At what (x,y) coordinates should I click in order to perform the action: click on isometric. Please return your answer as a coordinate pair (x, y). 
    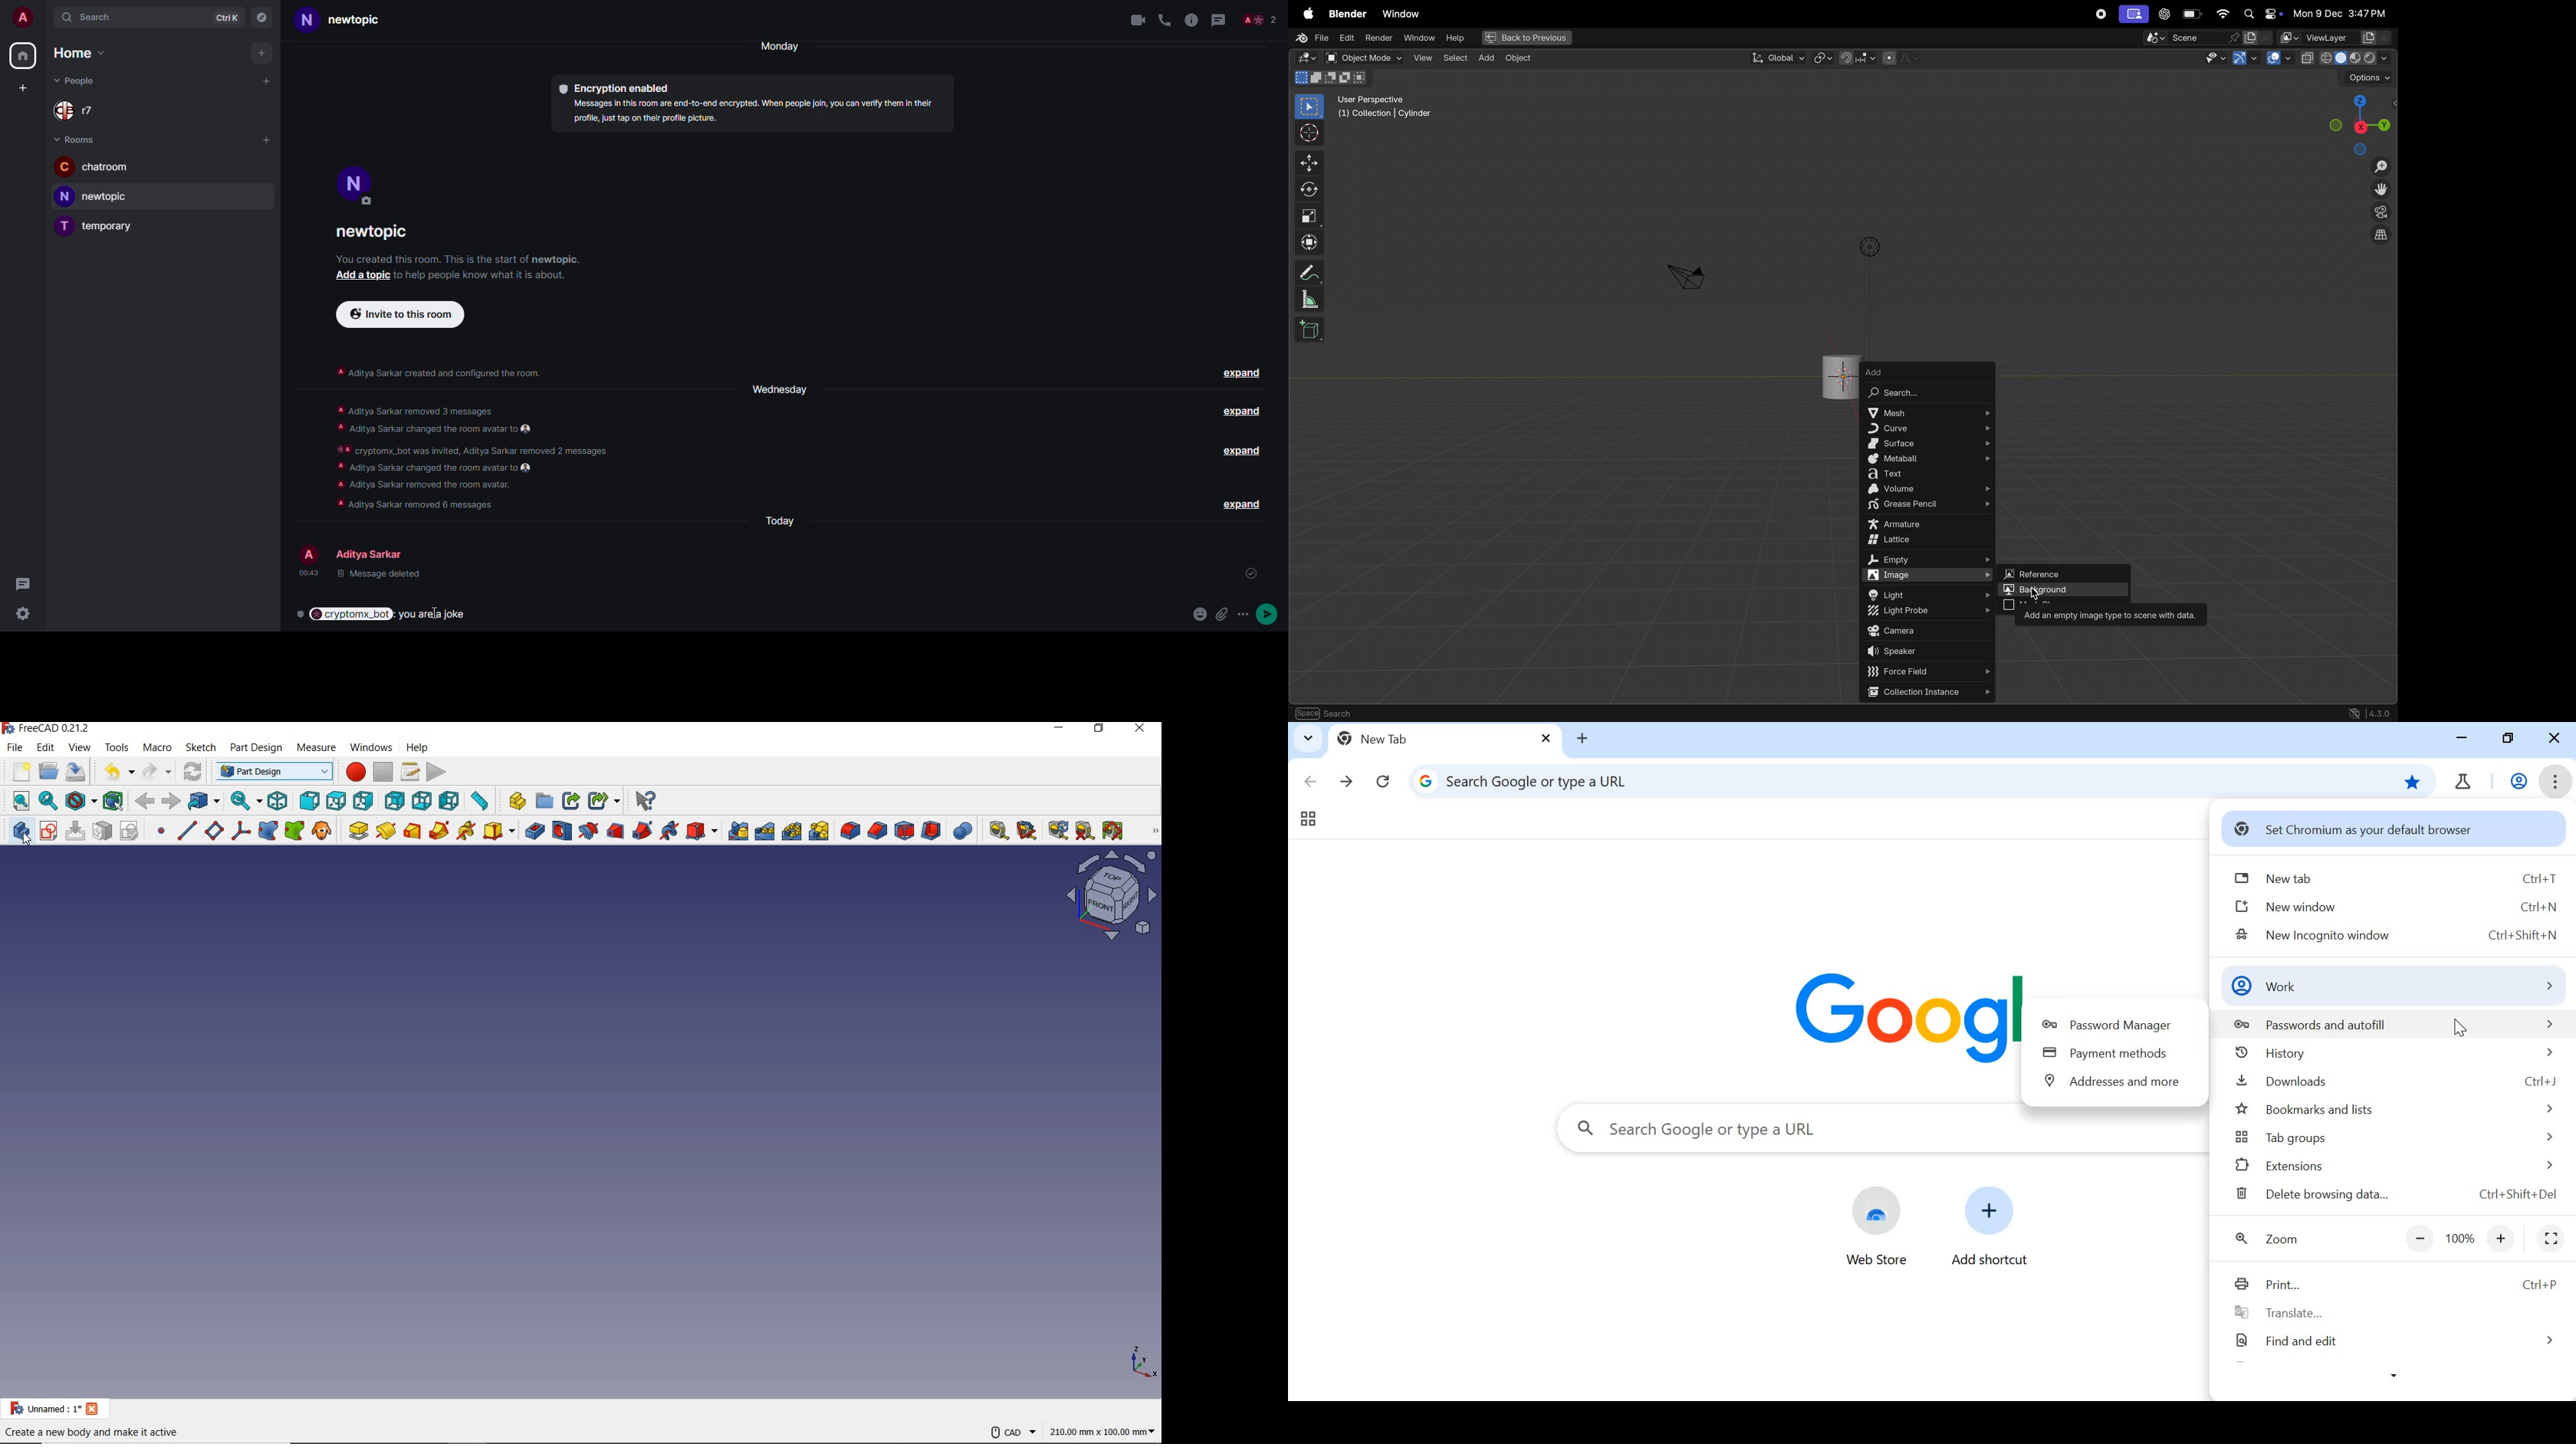
    Looking at the image, I should click on (279, 802).